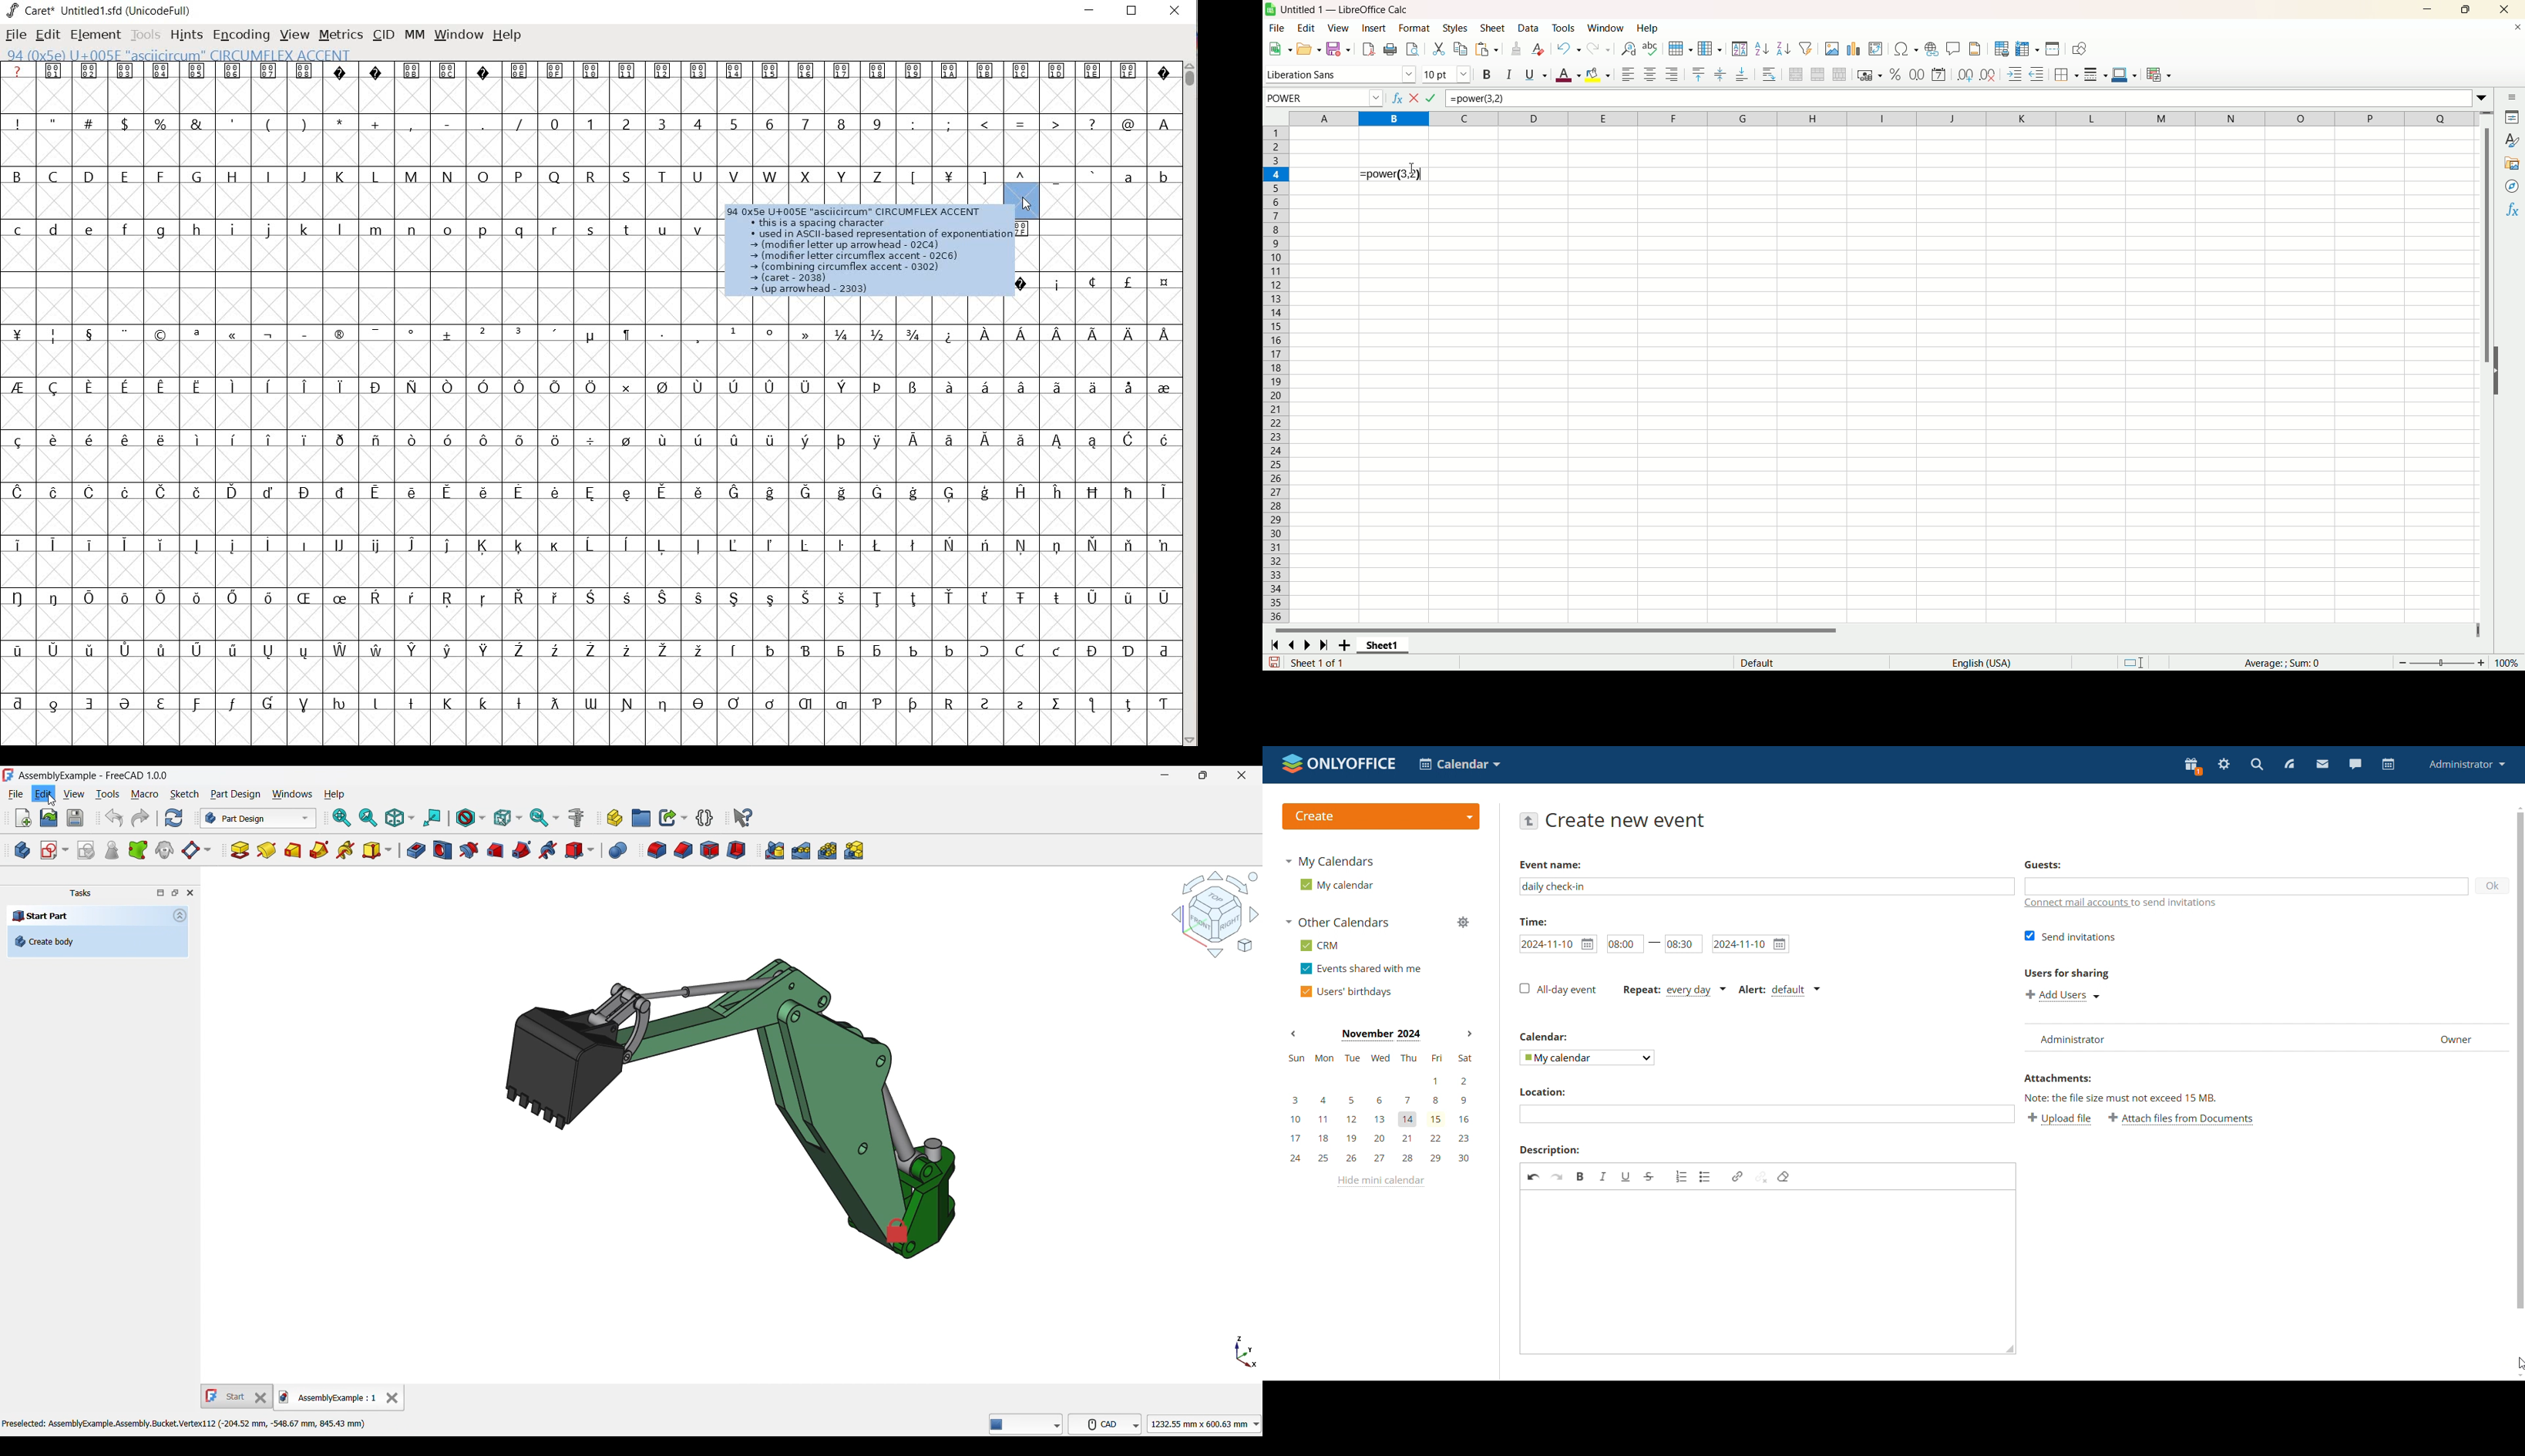 Image resolution: width=2548 pixels, height=1456 pixels. I want to click on ENCODING, so click(241, 34).